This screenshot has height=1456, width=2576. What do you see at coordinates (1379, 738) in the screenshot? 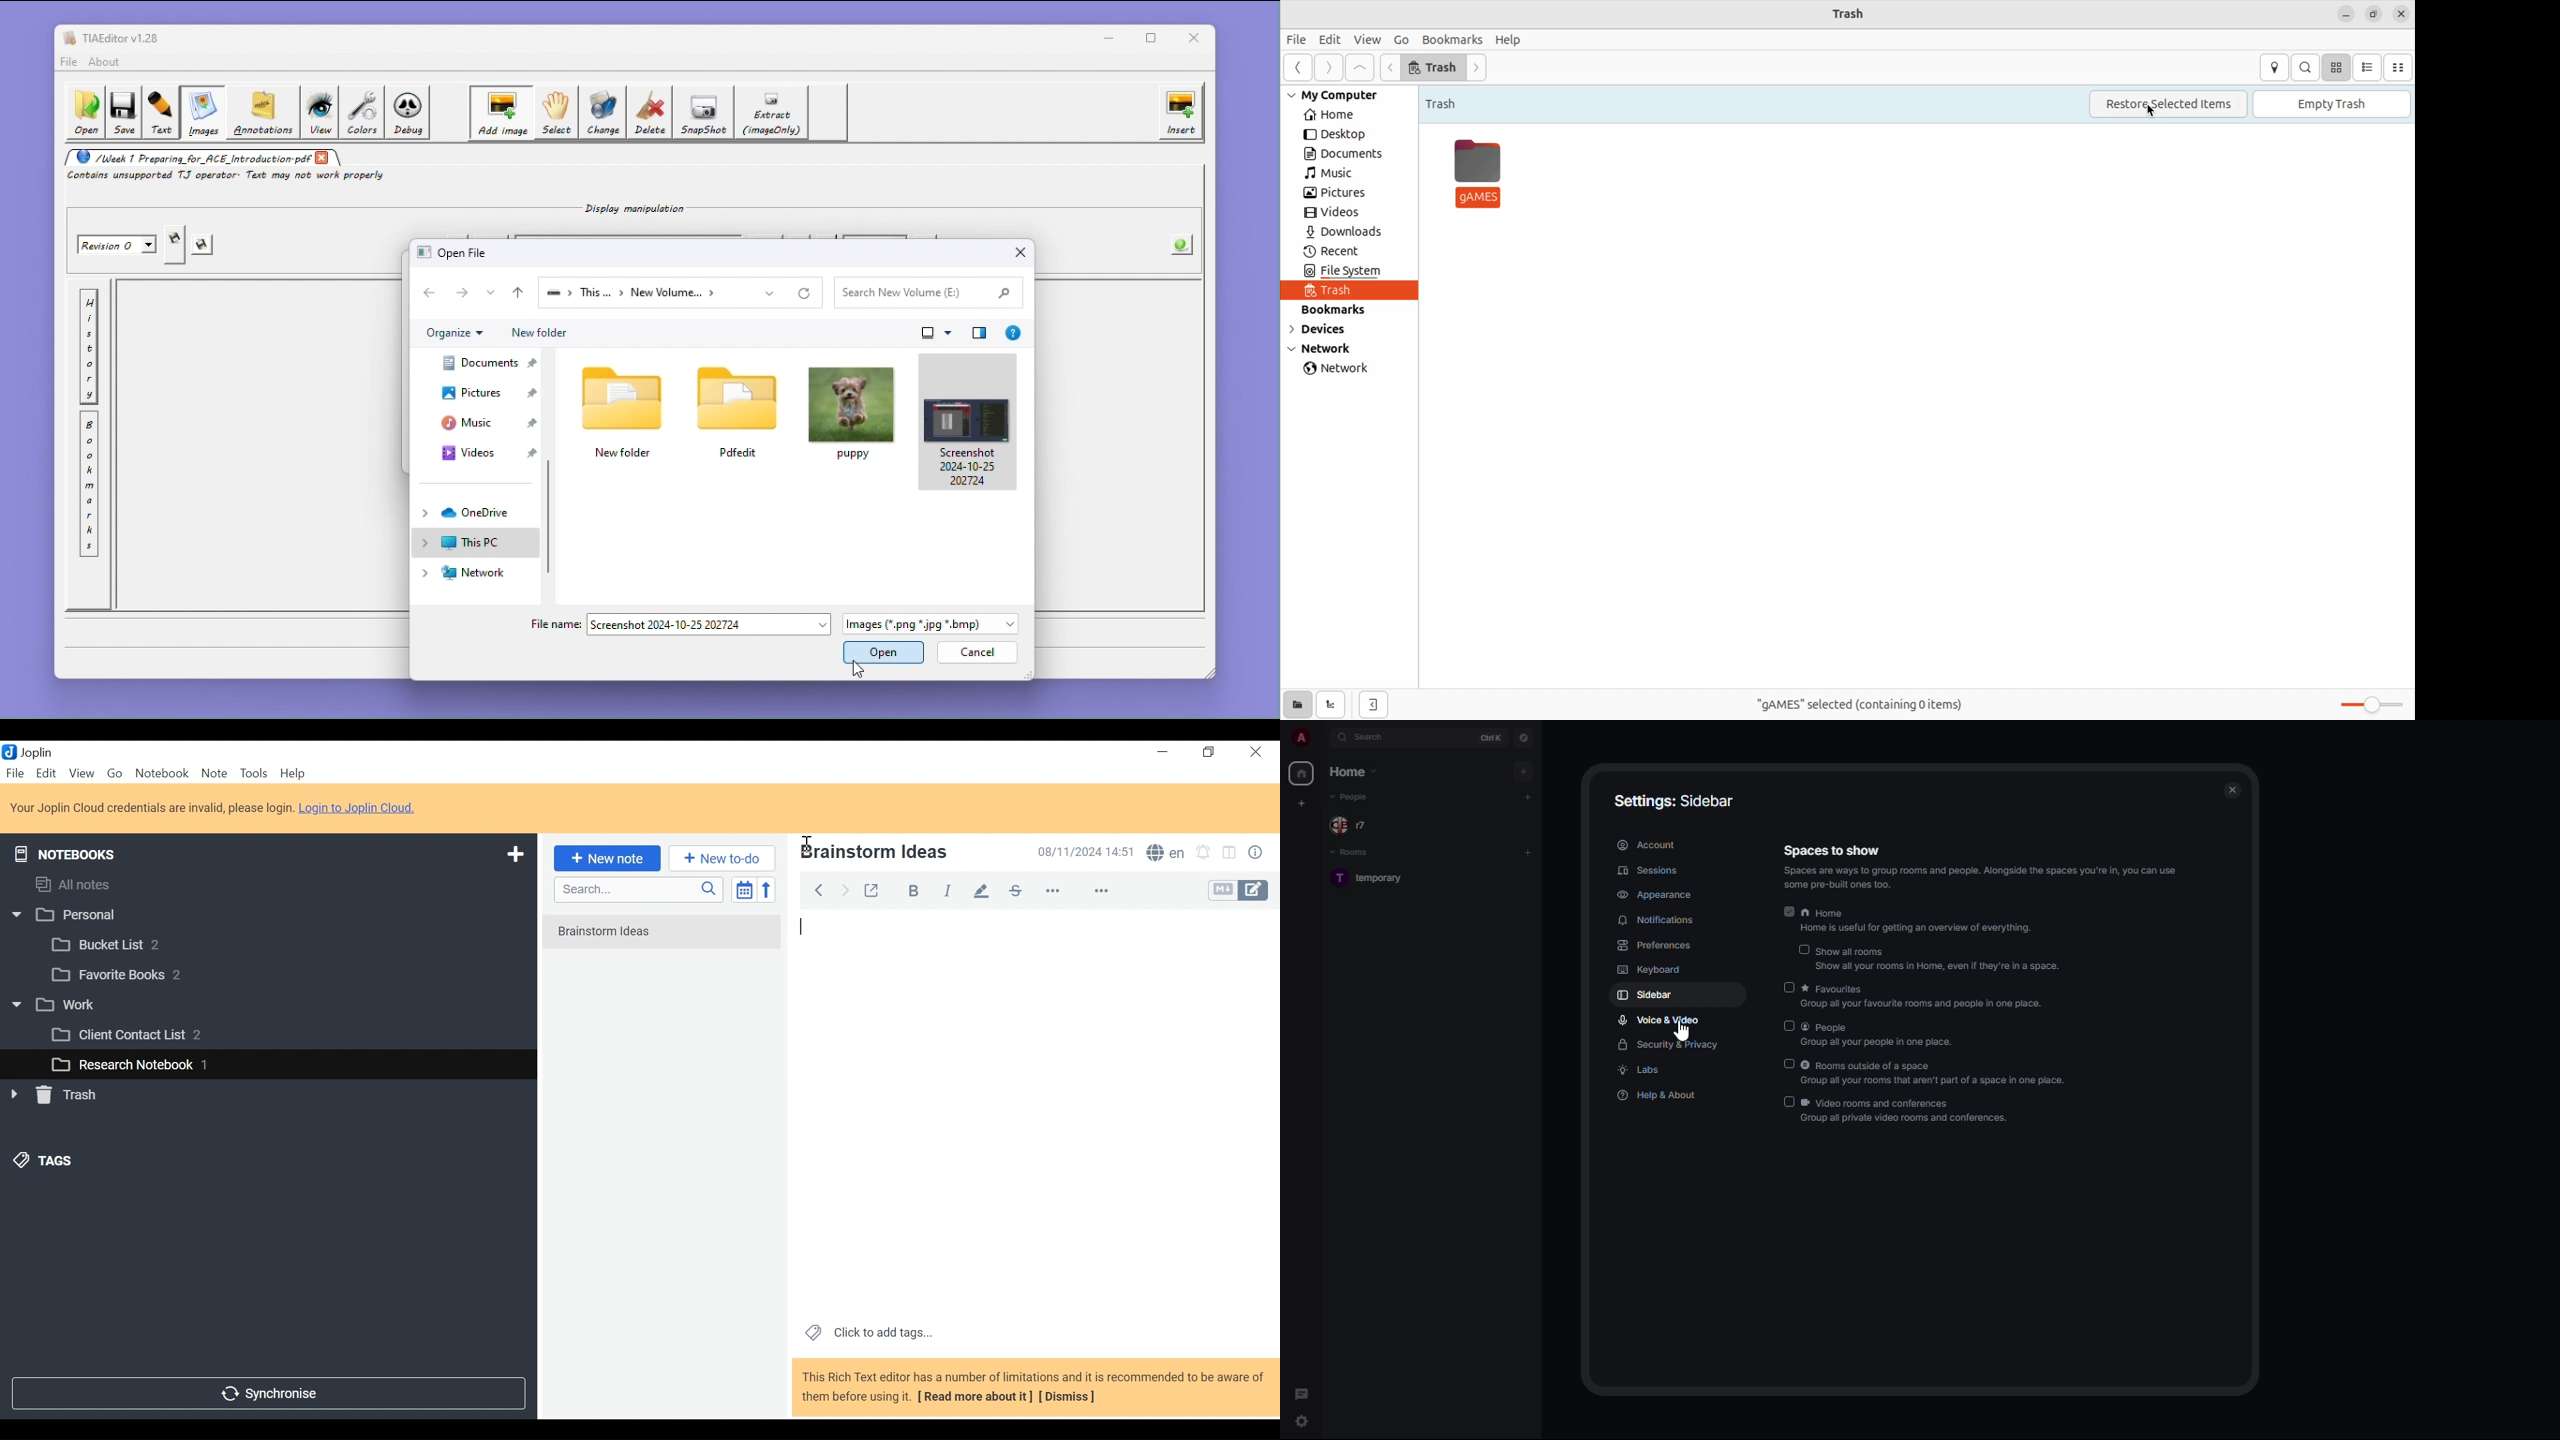
I see `search` at bounding box center [1379, 738].